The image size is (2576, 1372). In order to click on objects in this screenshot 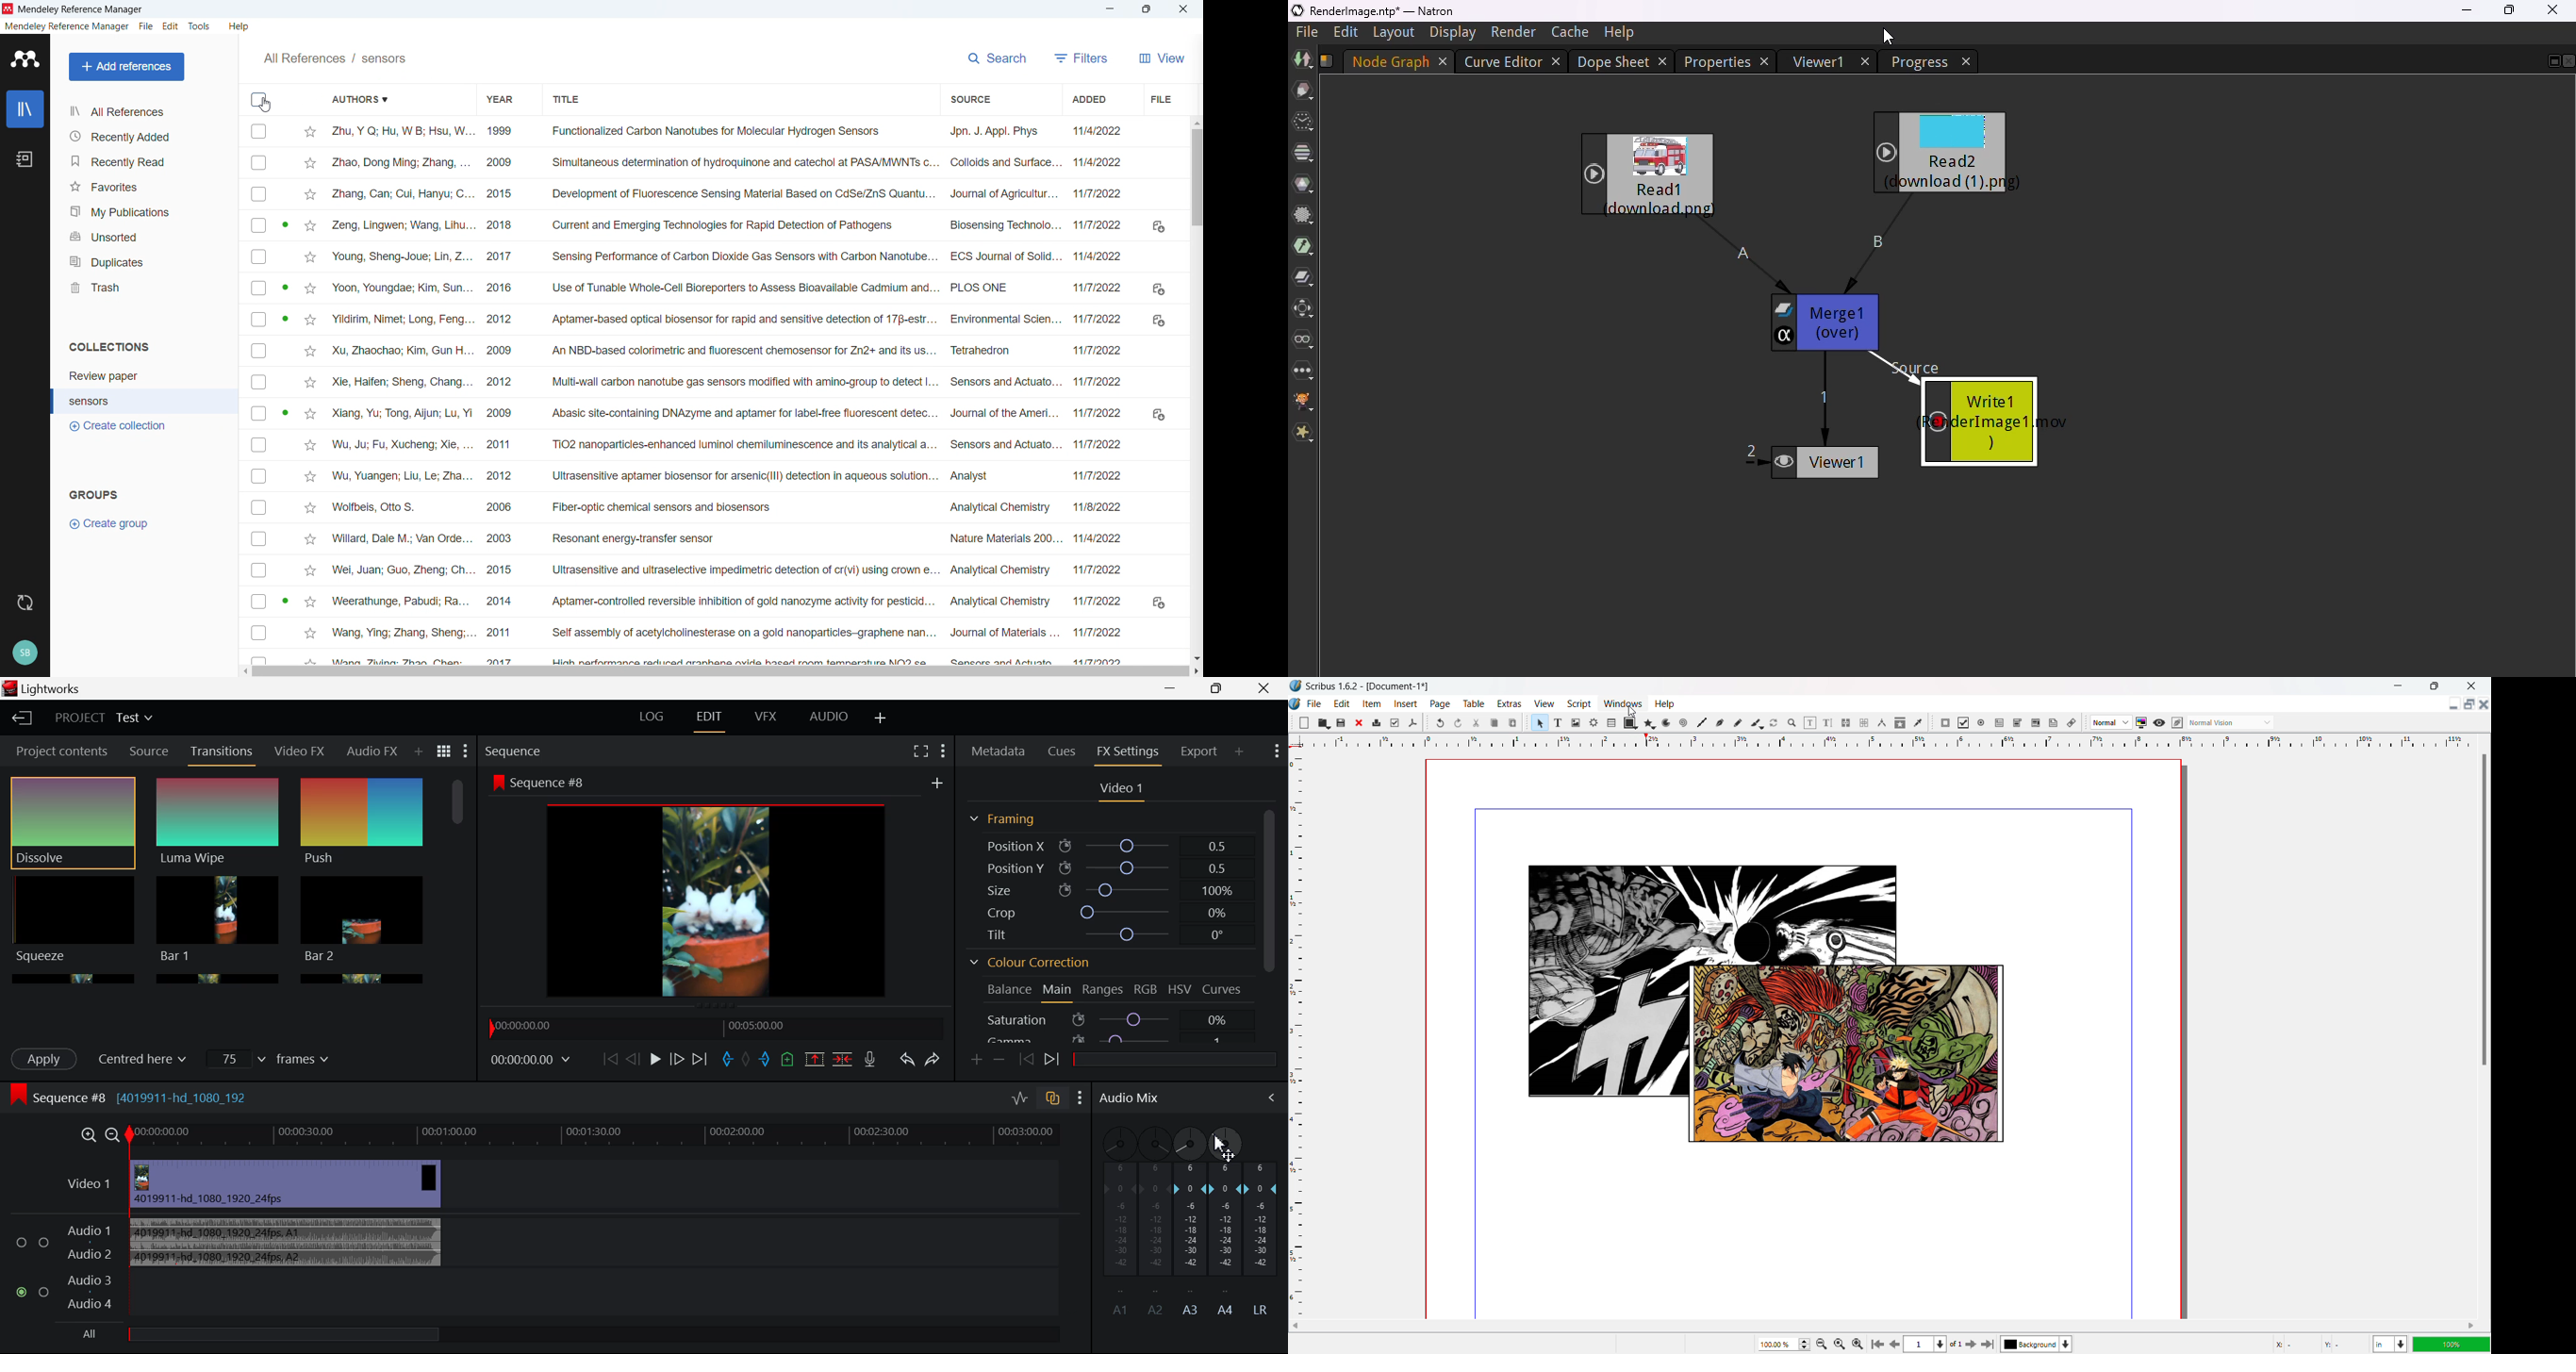, I will do `click(1769, 1006)`.